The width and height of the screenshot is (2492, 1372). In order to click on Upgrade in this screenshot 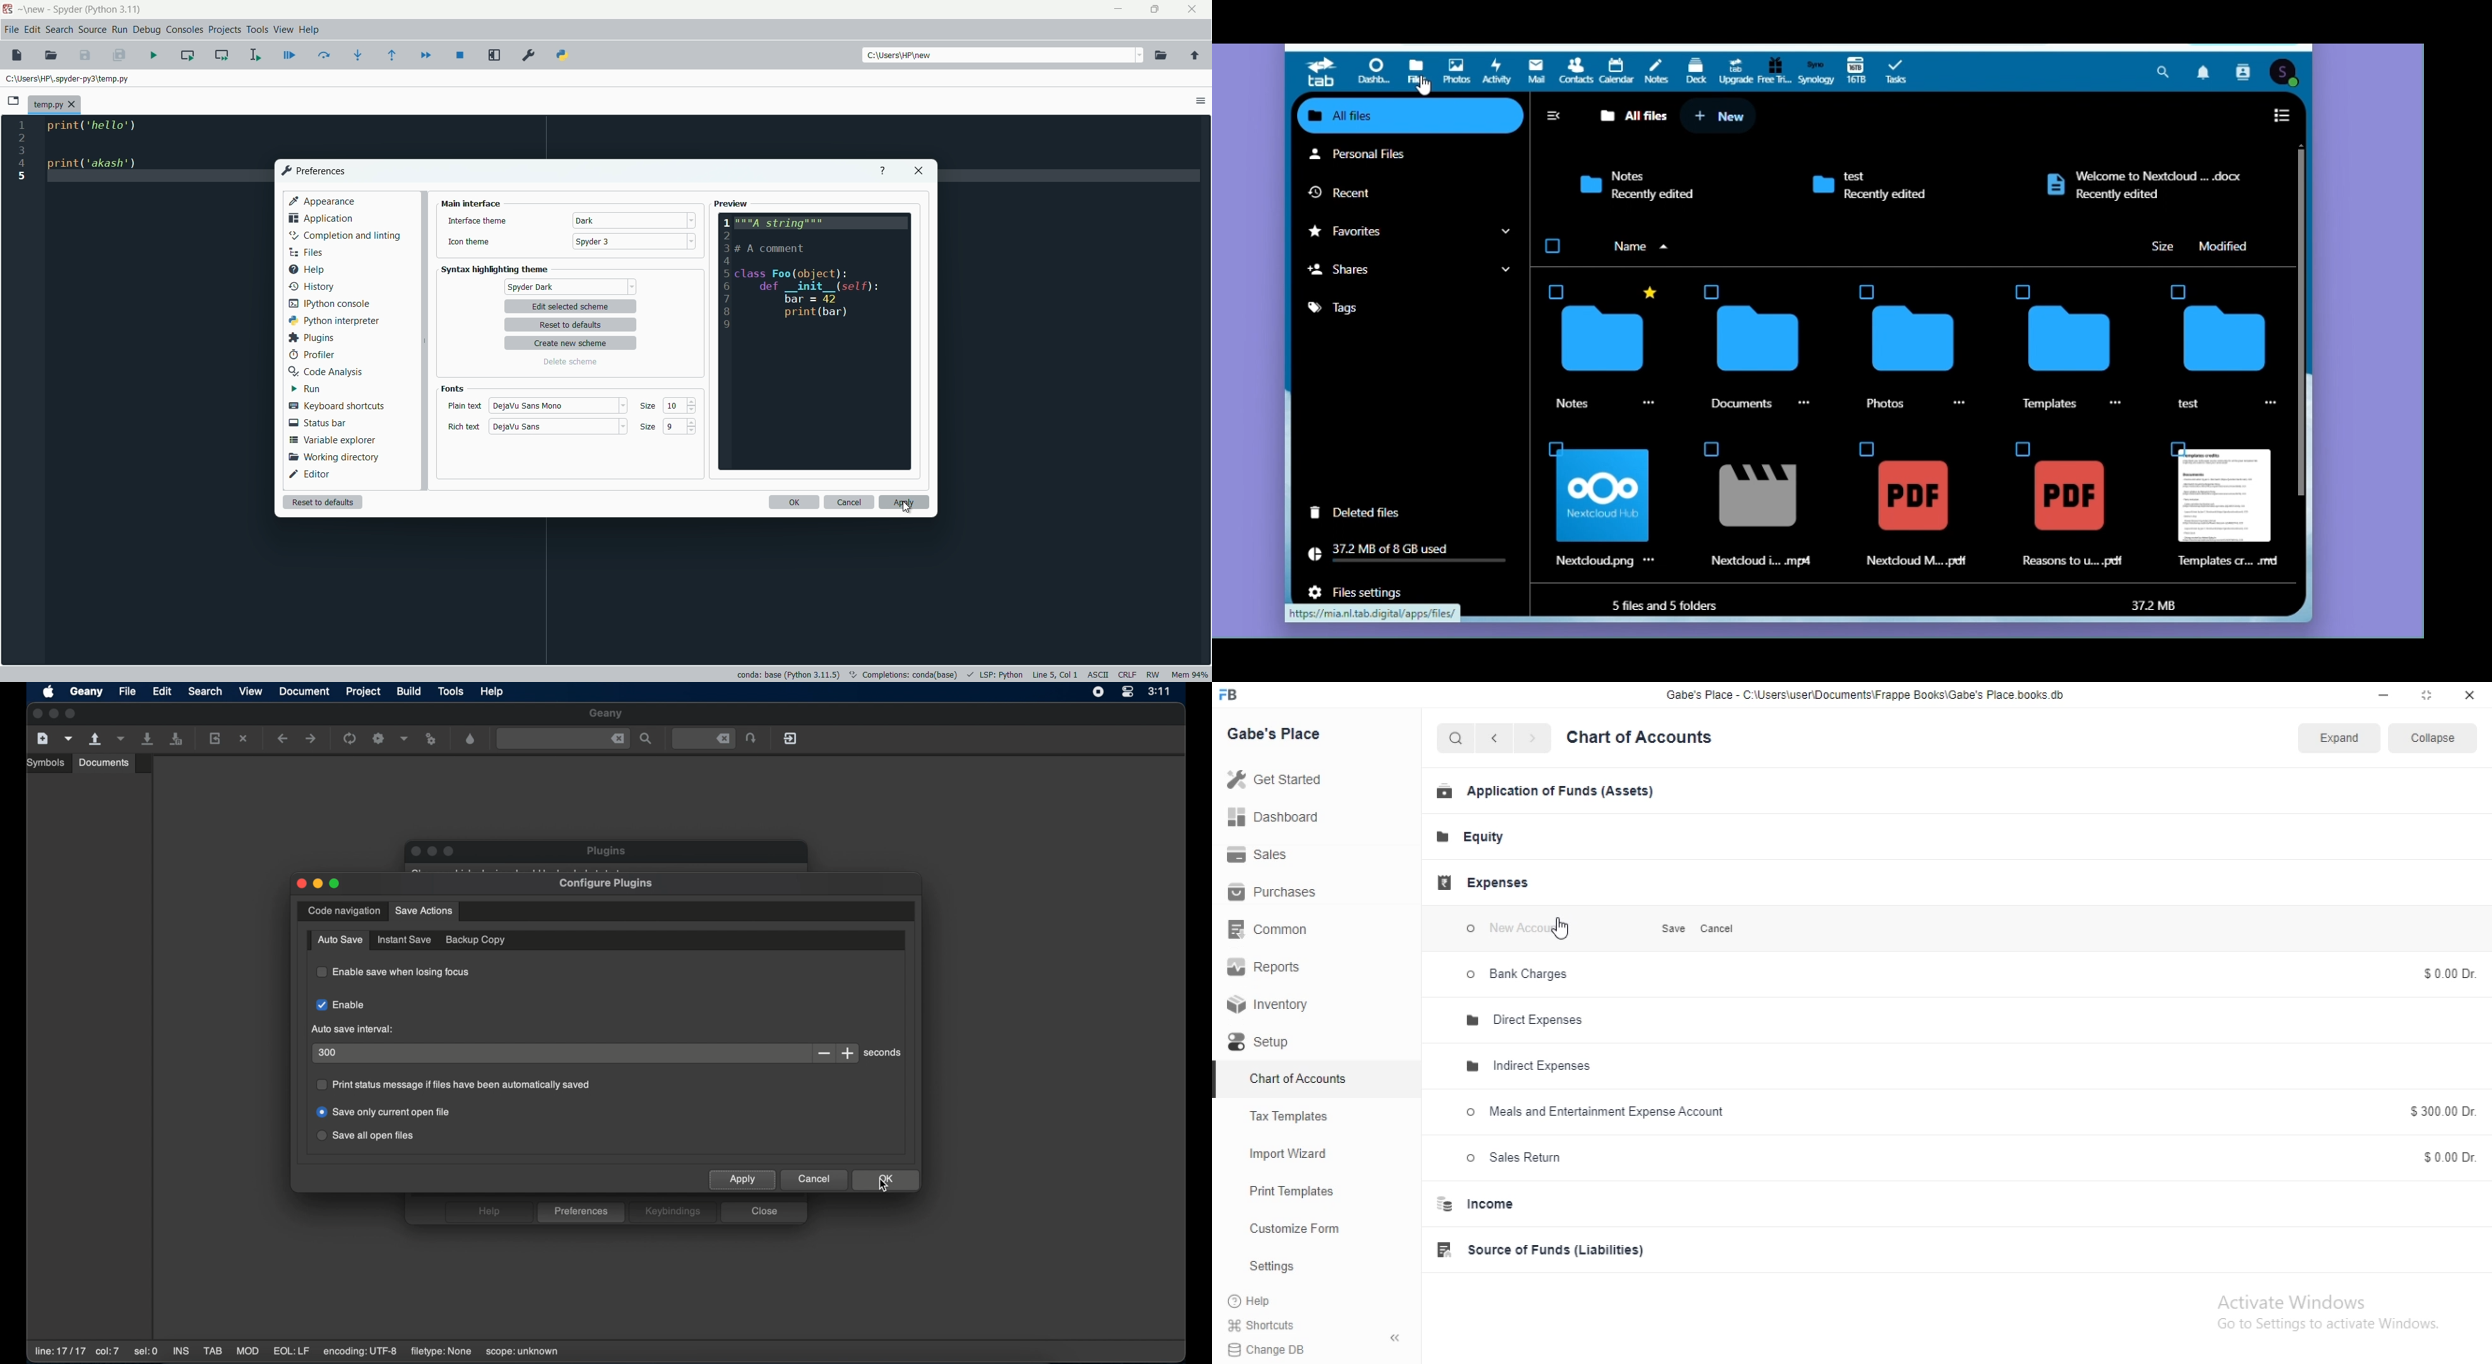, I will do `click(1735, 70)`.